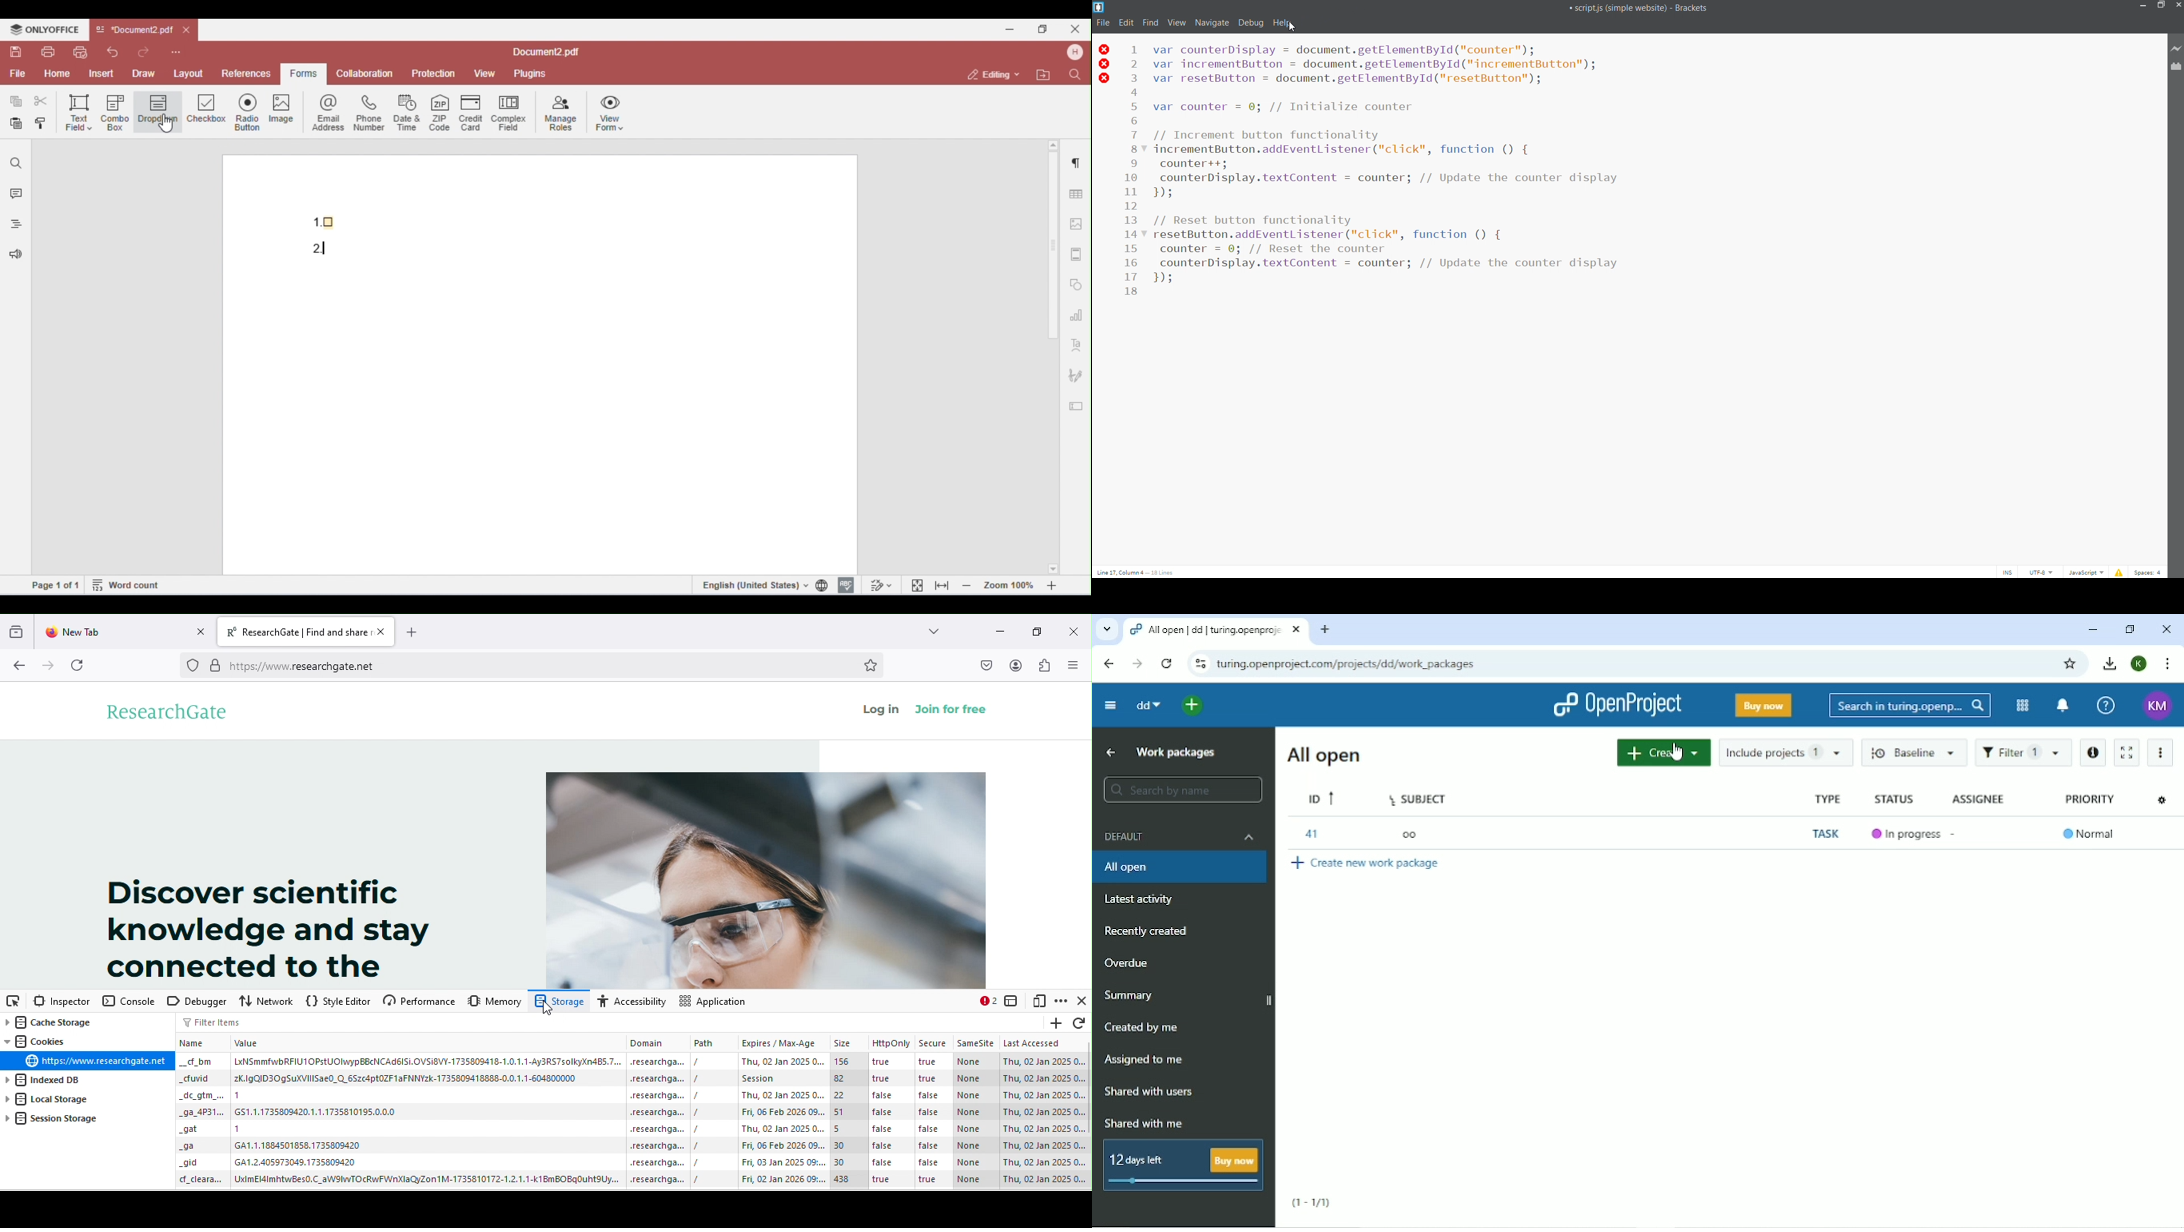 The height and width of the screenshot is (1232, 2184). Describe the element at coordinates (257, 925) in the screenshot. I see `Discover scientific knowledge and stay connected to the` at that location.